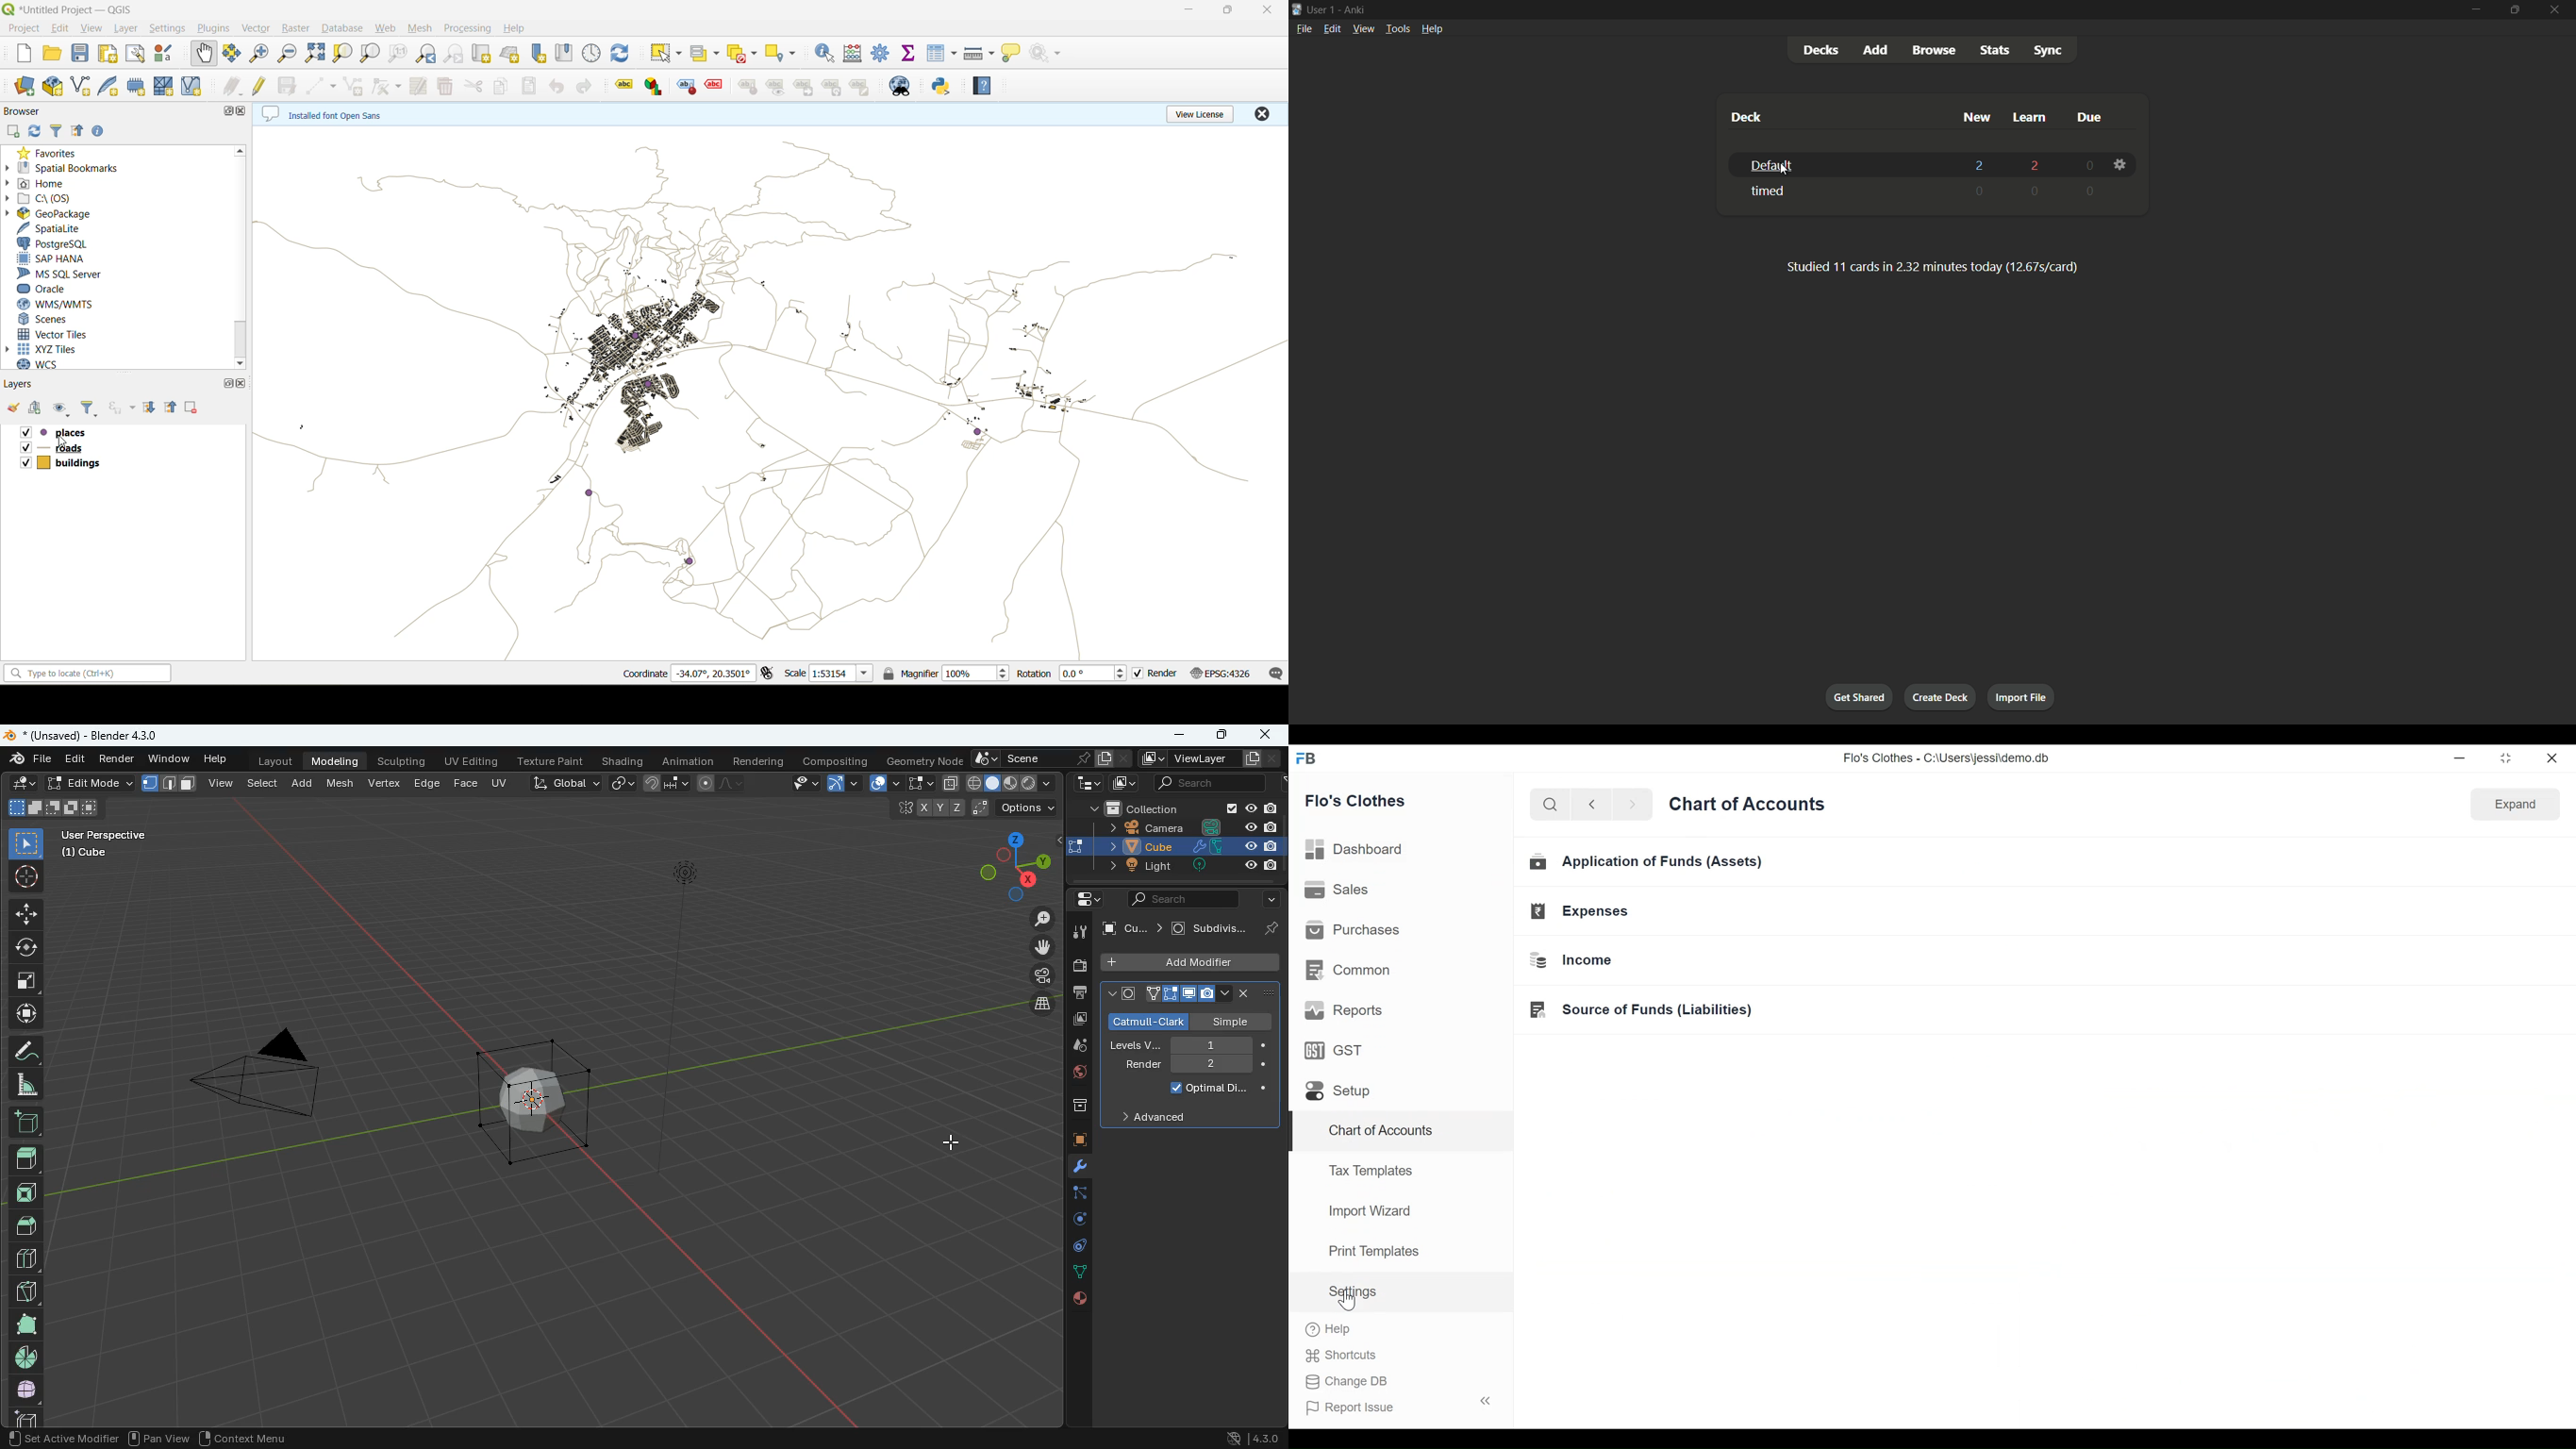  What do you see at coordinates (1927, 267) in the screenshot?
I see `Studied 11 cards in 2.32 minutes today (12.67s/card)` at bounding box center [1927, 267].